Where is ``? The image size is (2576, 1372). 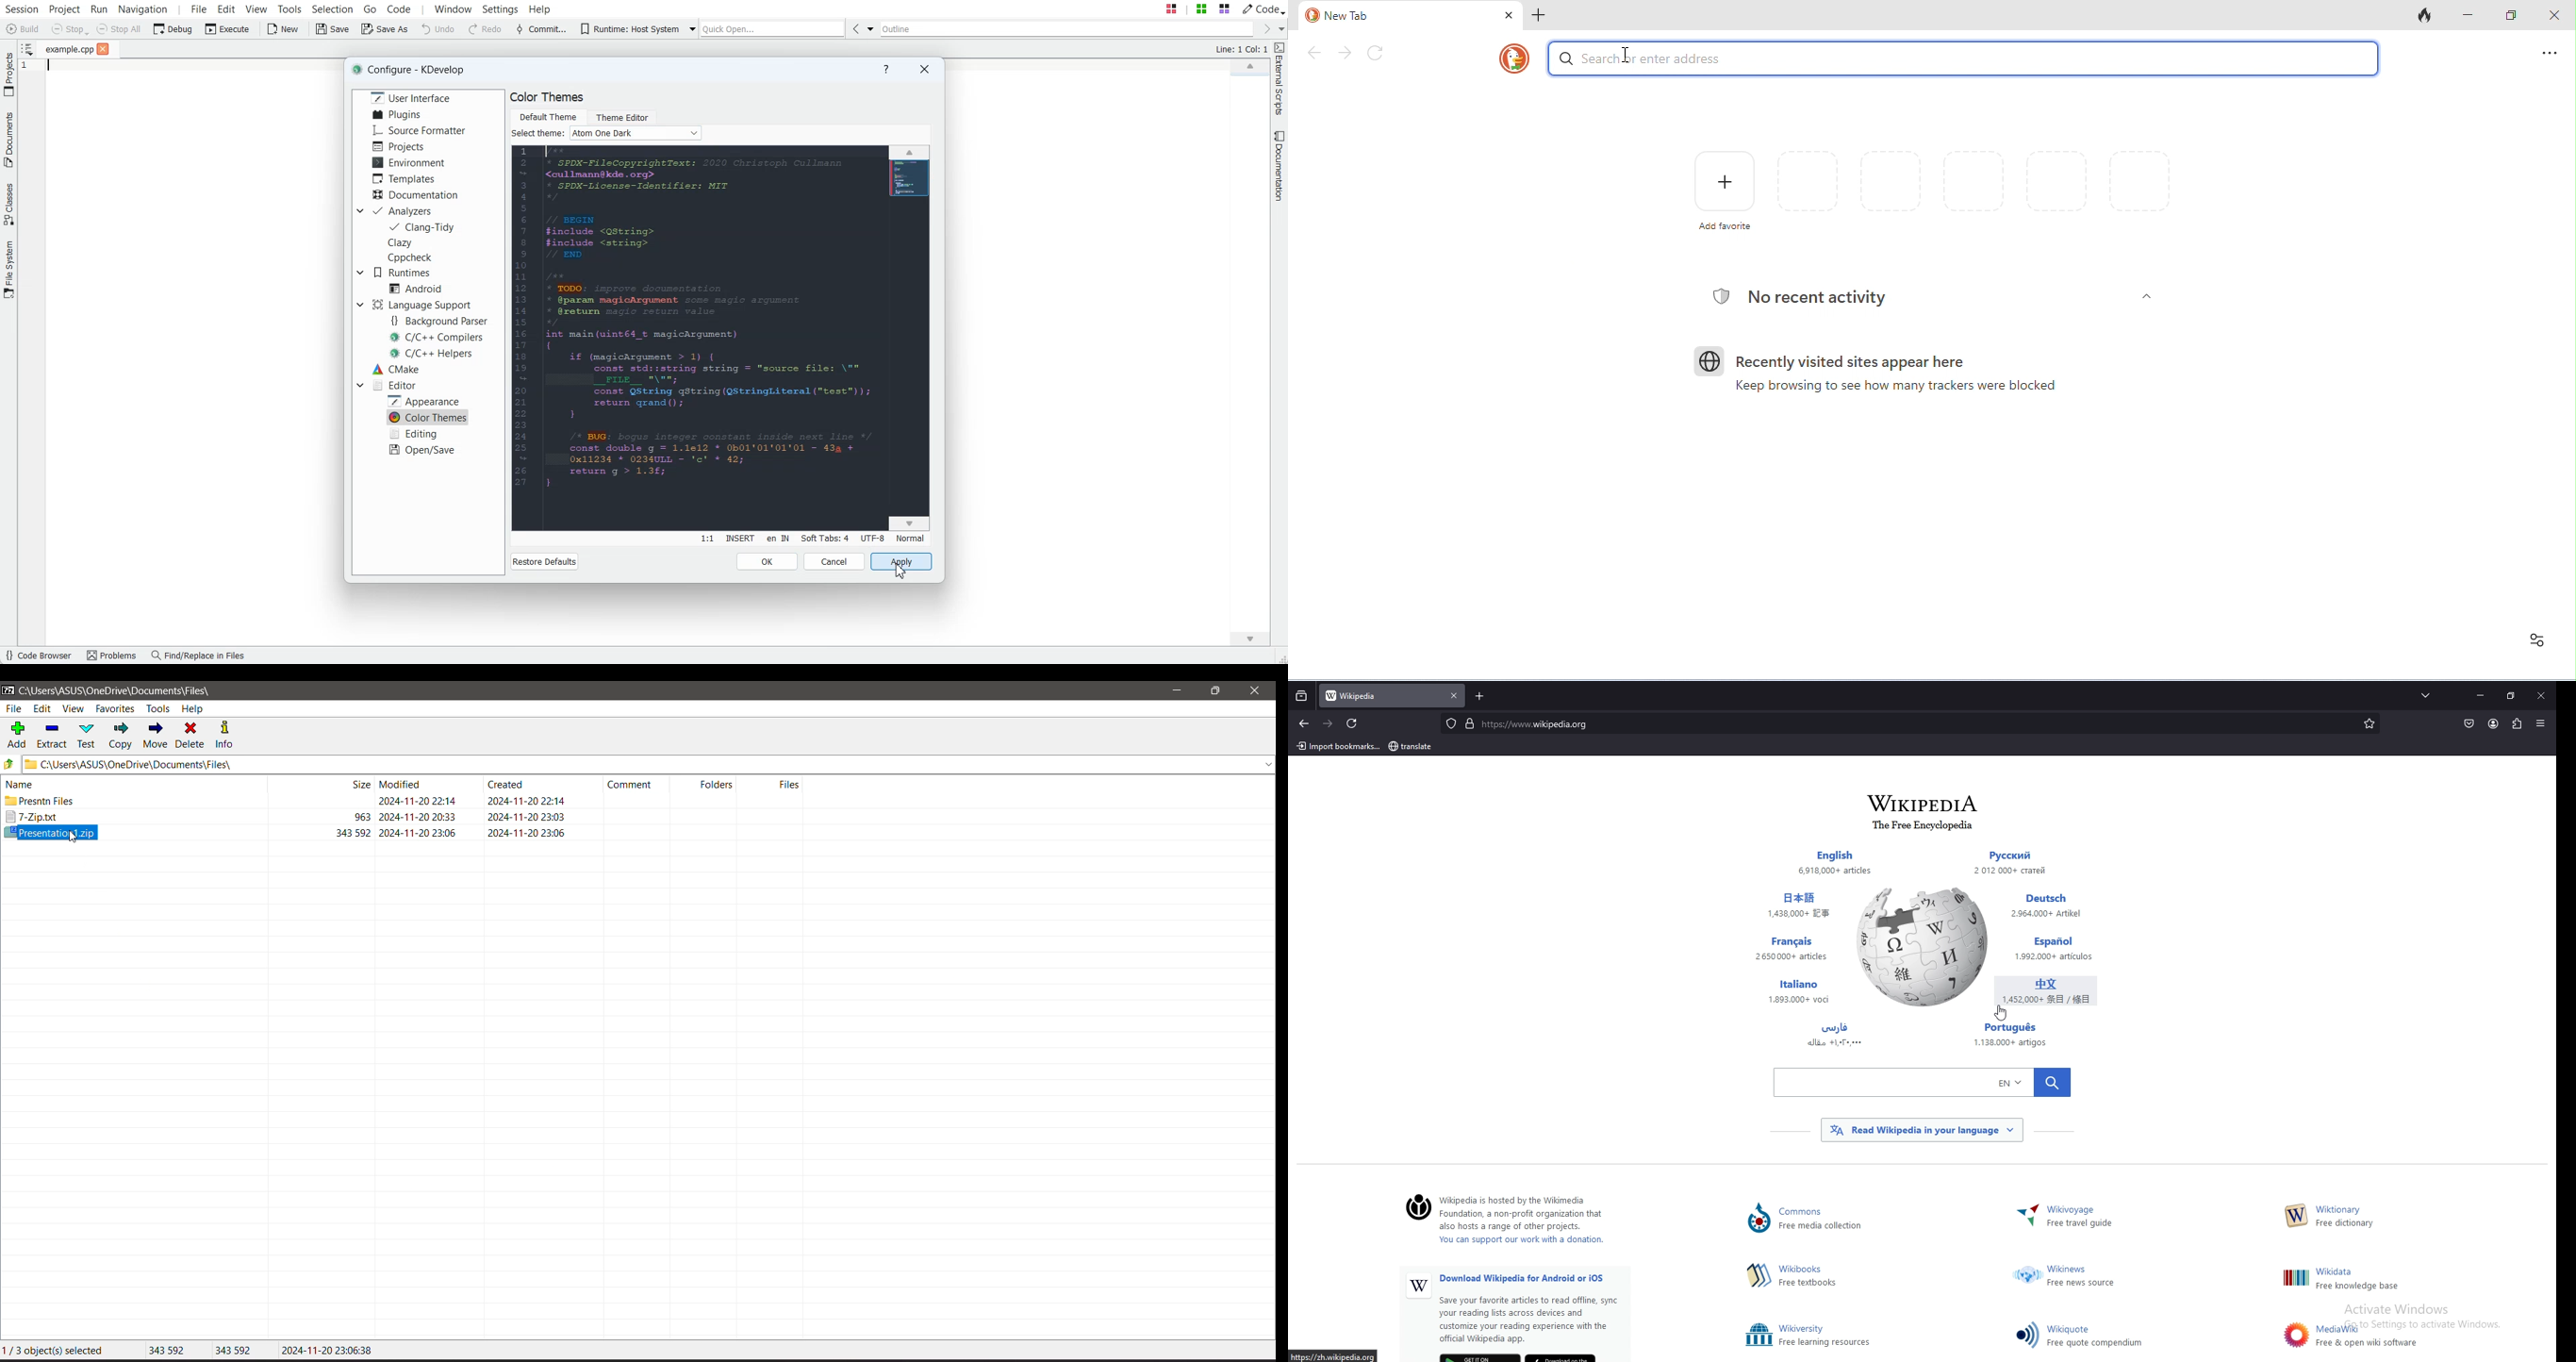
 is located at coordinates (1758, 1275).